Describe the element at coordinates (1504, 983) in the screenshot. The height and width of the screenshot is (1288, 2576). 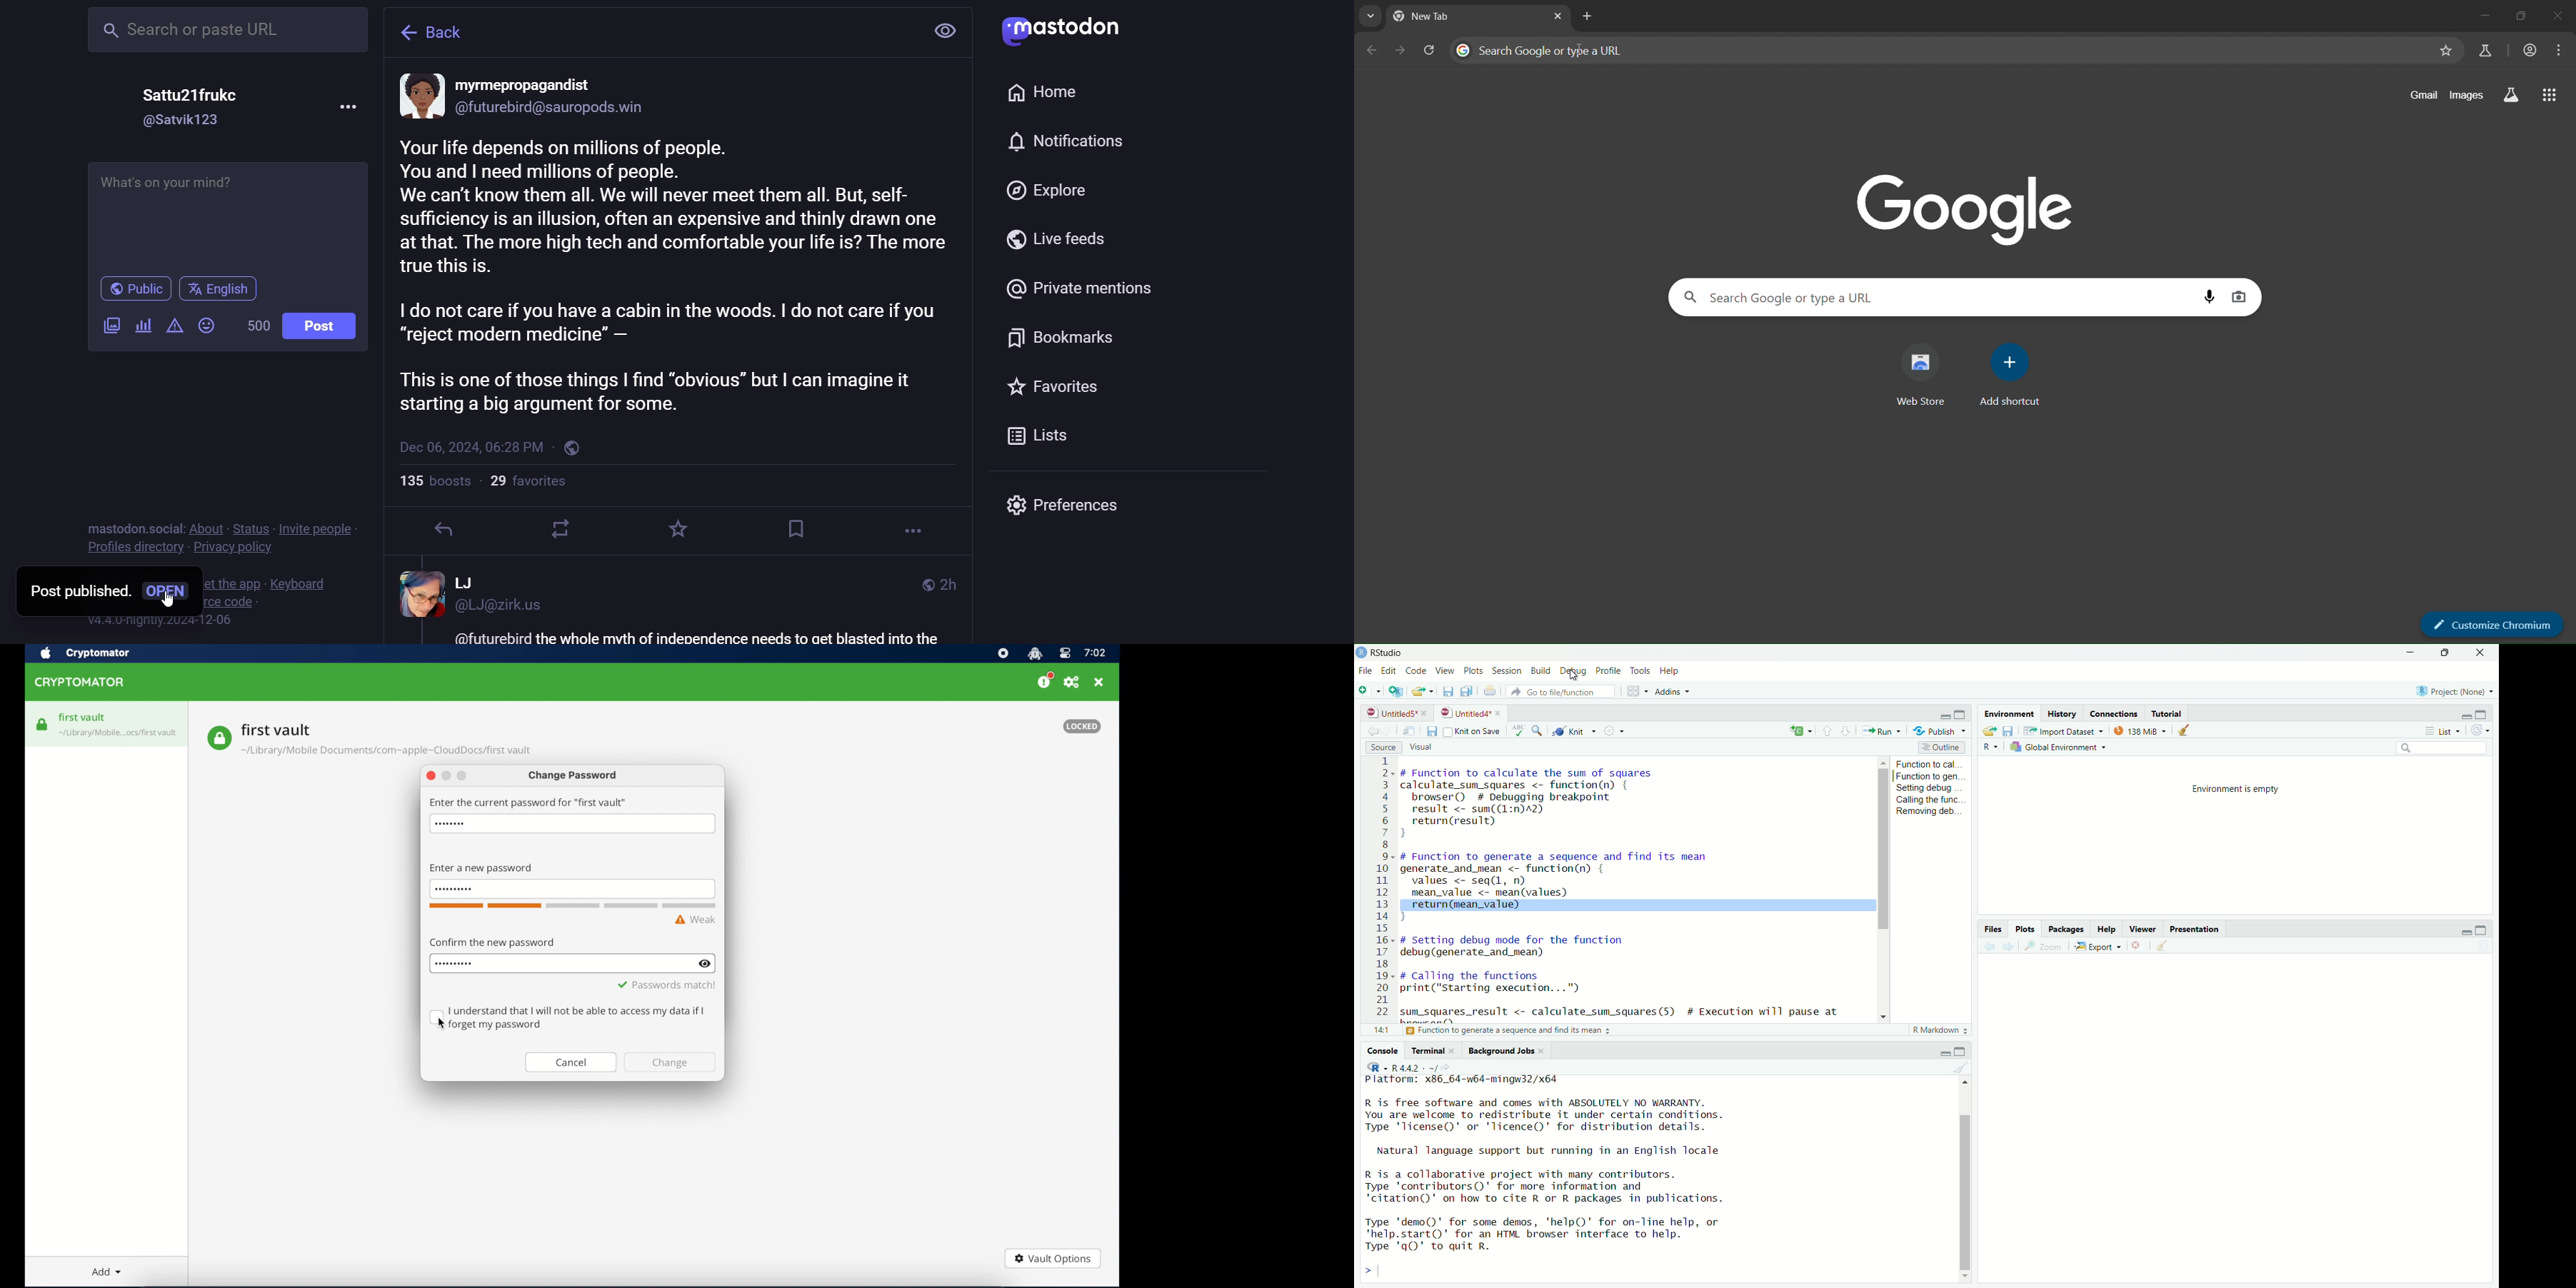
I see `code to call the functions` at that location.